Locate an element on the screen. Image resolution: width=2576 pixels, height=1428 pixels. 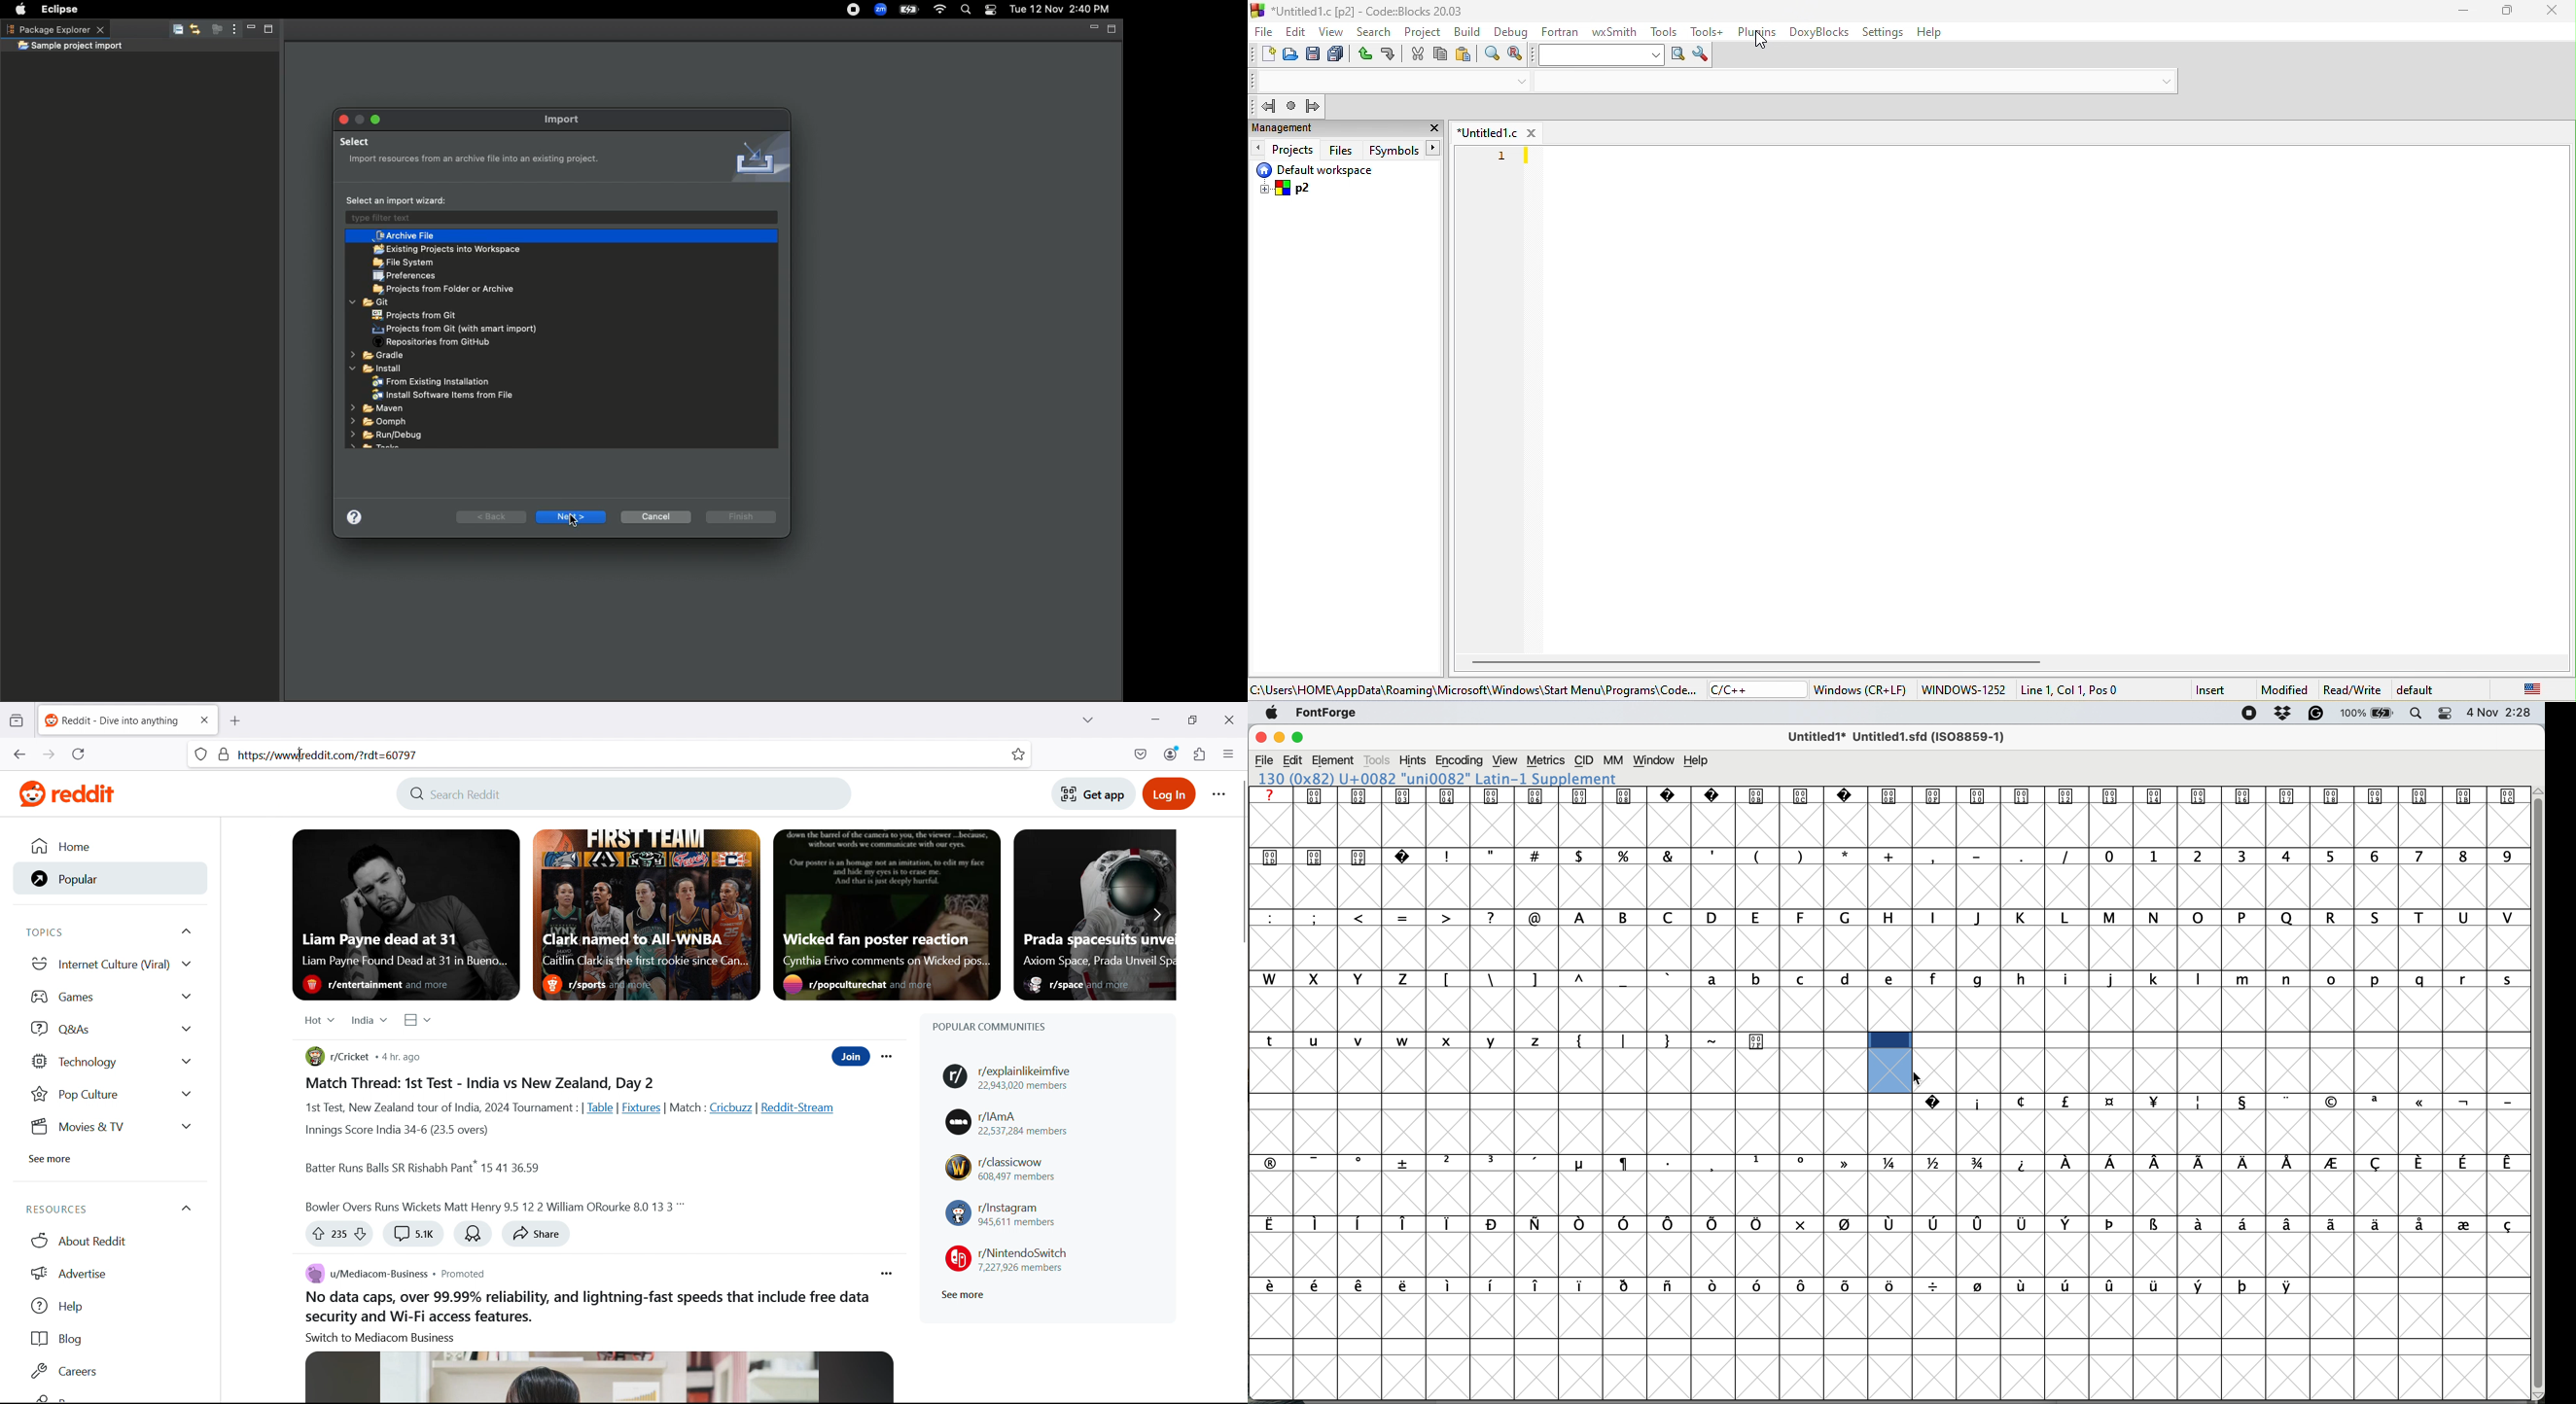
view is located at coordinates (1506, 760).